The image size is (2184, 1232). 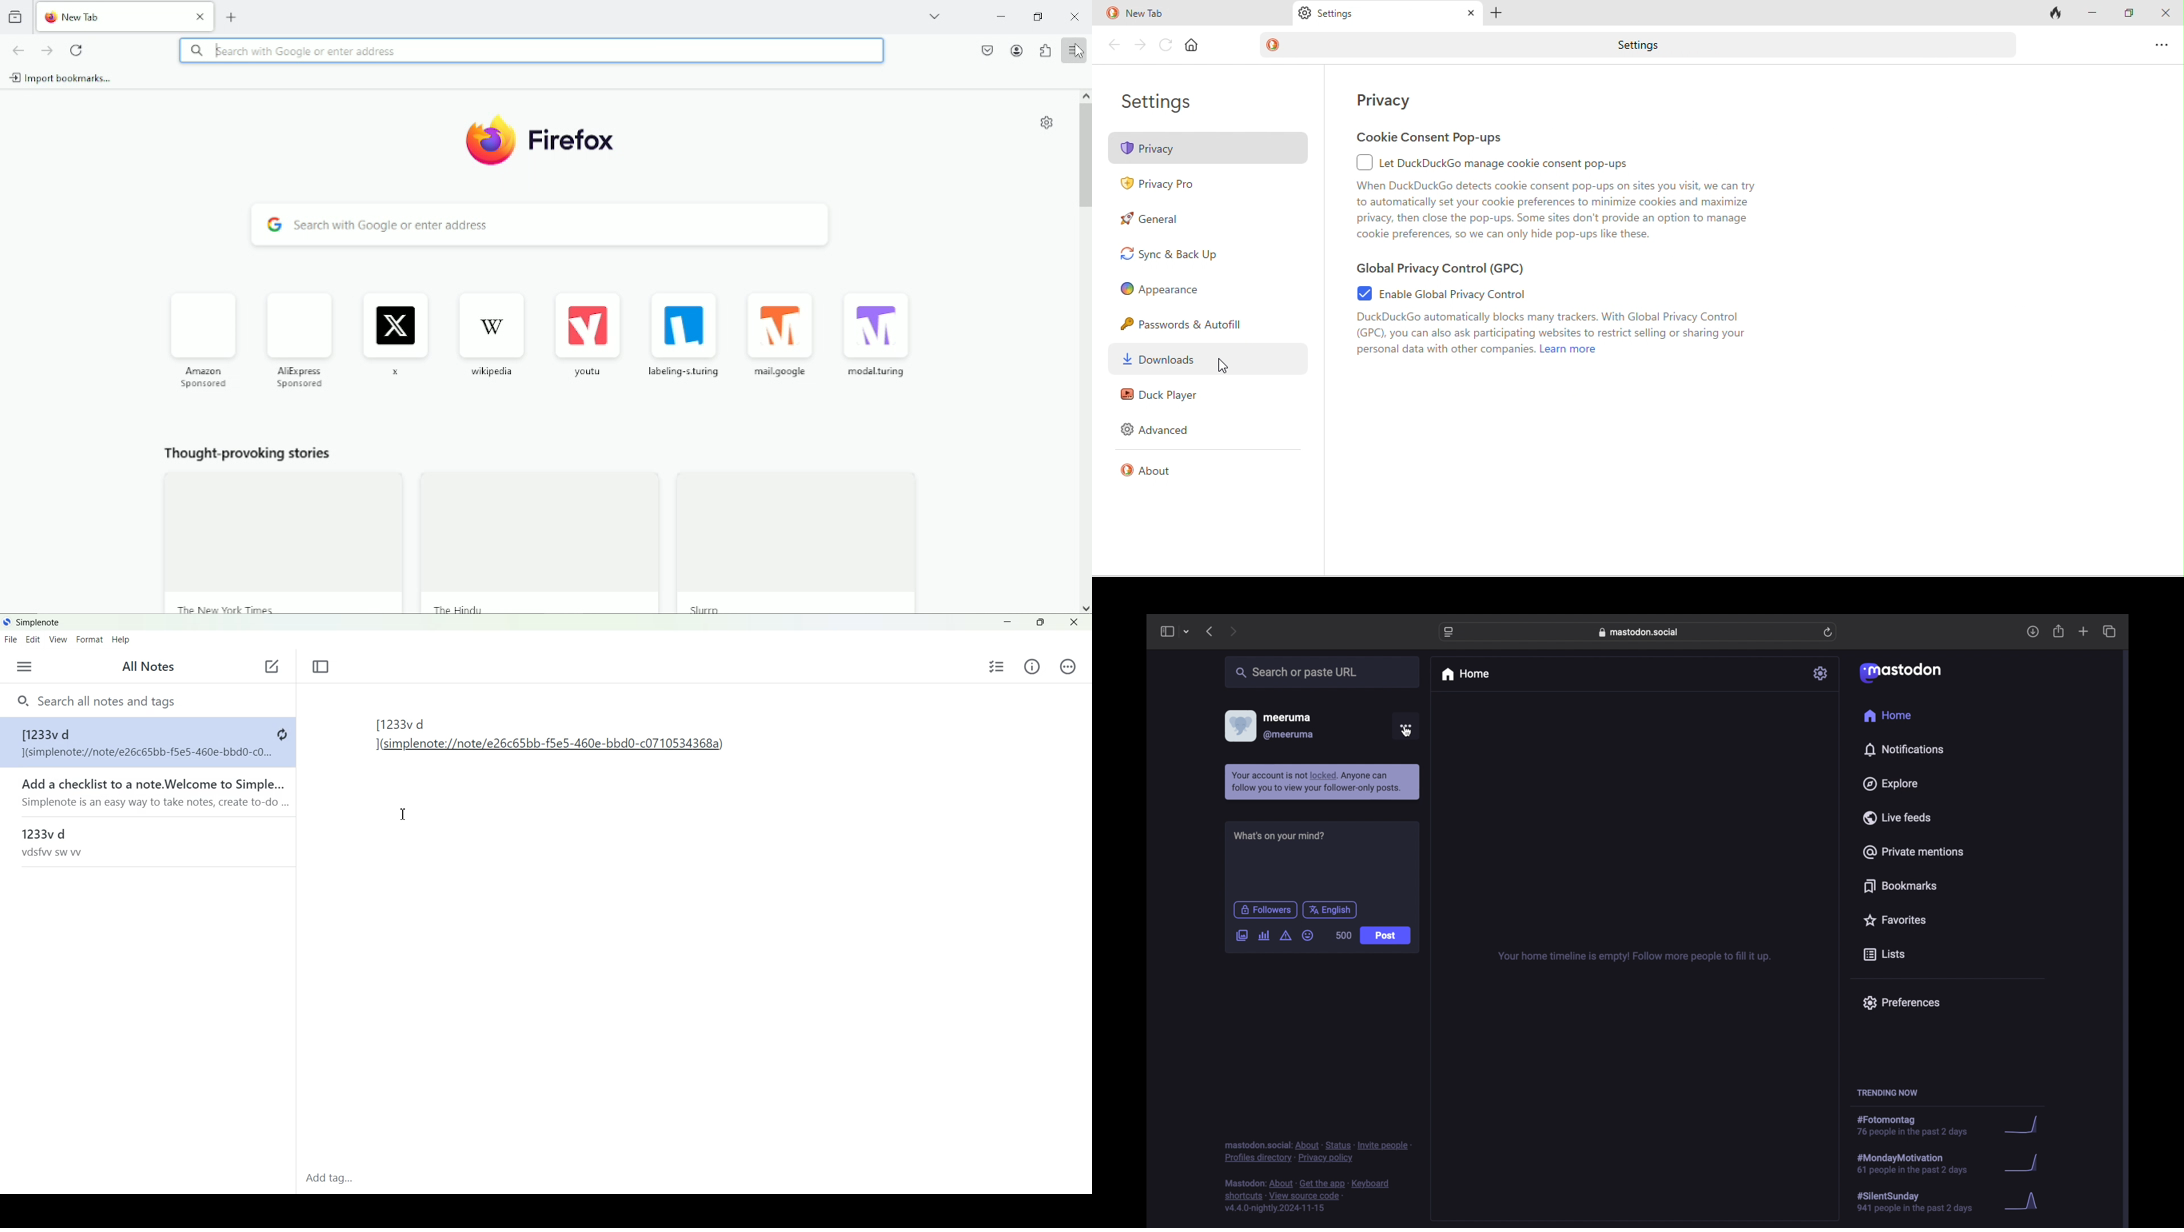 I want to click on Toggle focus mode, so click(x=321, y=667).